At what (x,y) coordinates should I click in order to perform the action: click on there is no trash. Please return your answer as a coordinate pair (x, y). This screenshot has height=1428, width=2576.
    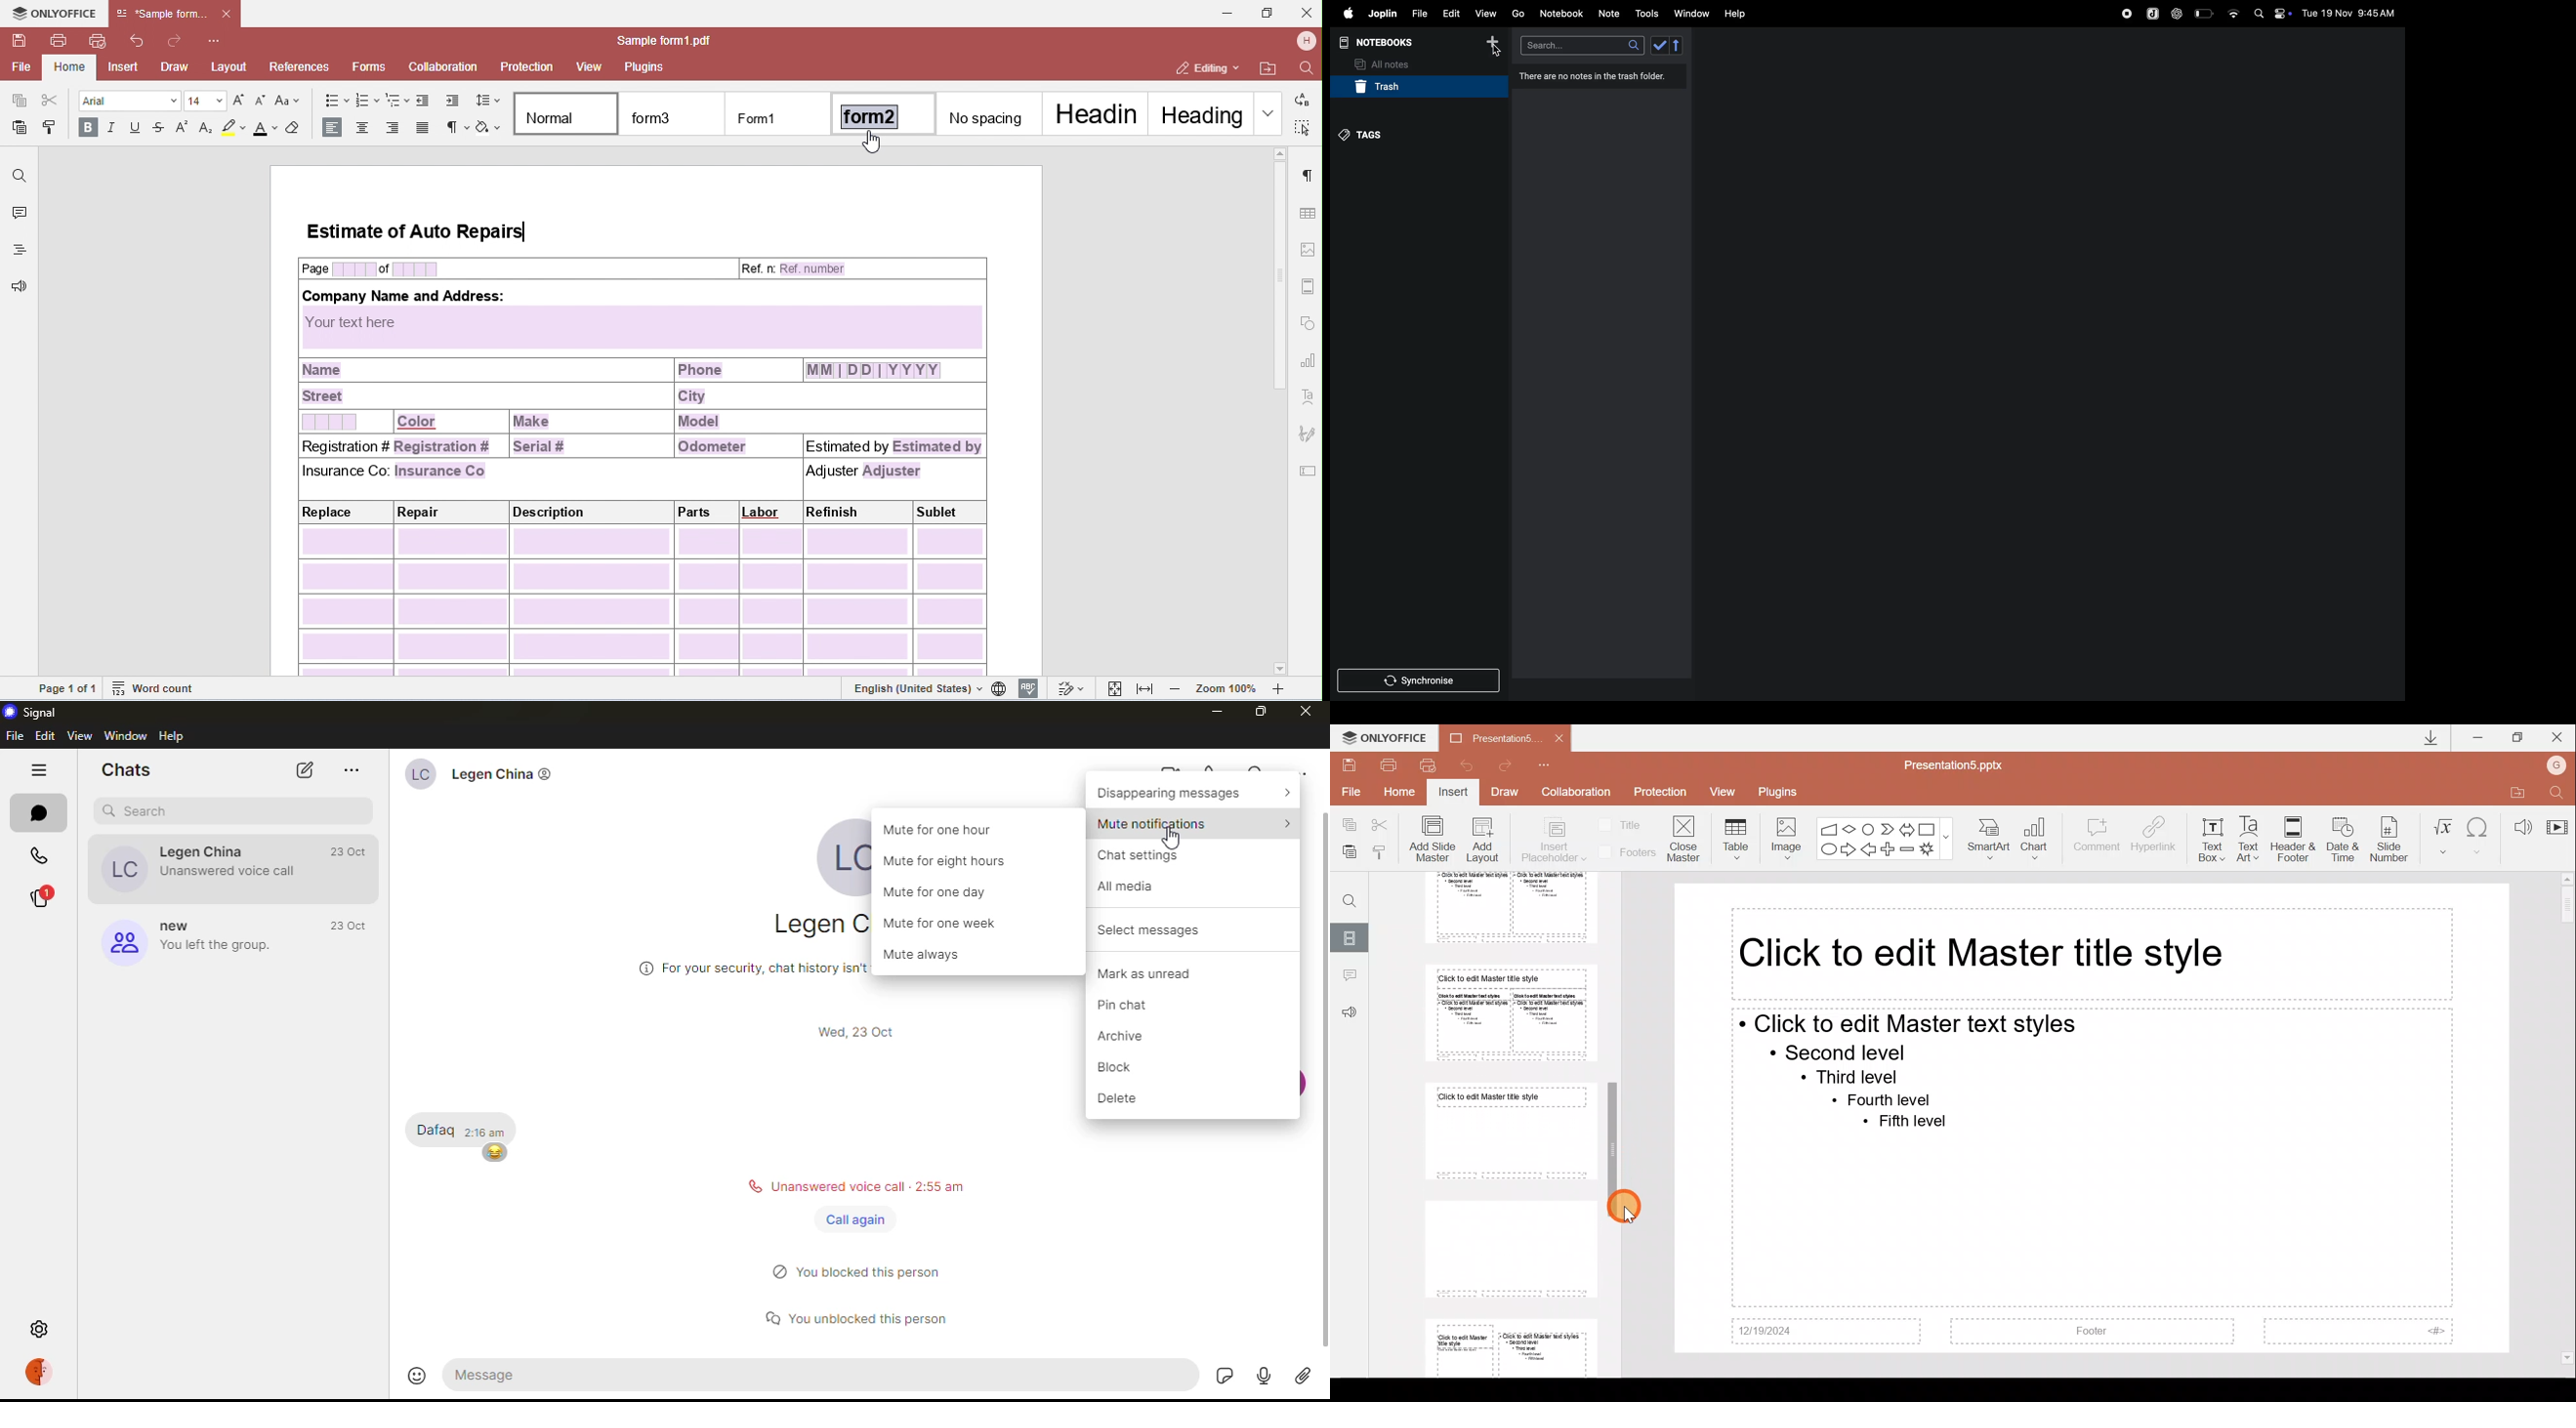
    Looking at the image, I should click on (1598, 80).